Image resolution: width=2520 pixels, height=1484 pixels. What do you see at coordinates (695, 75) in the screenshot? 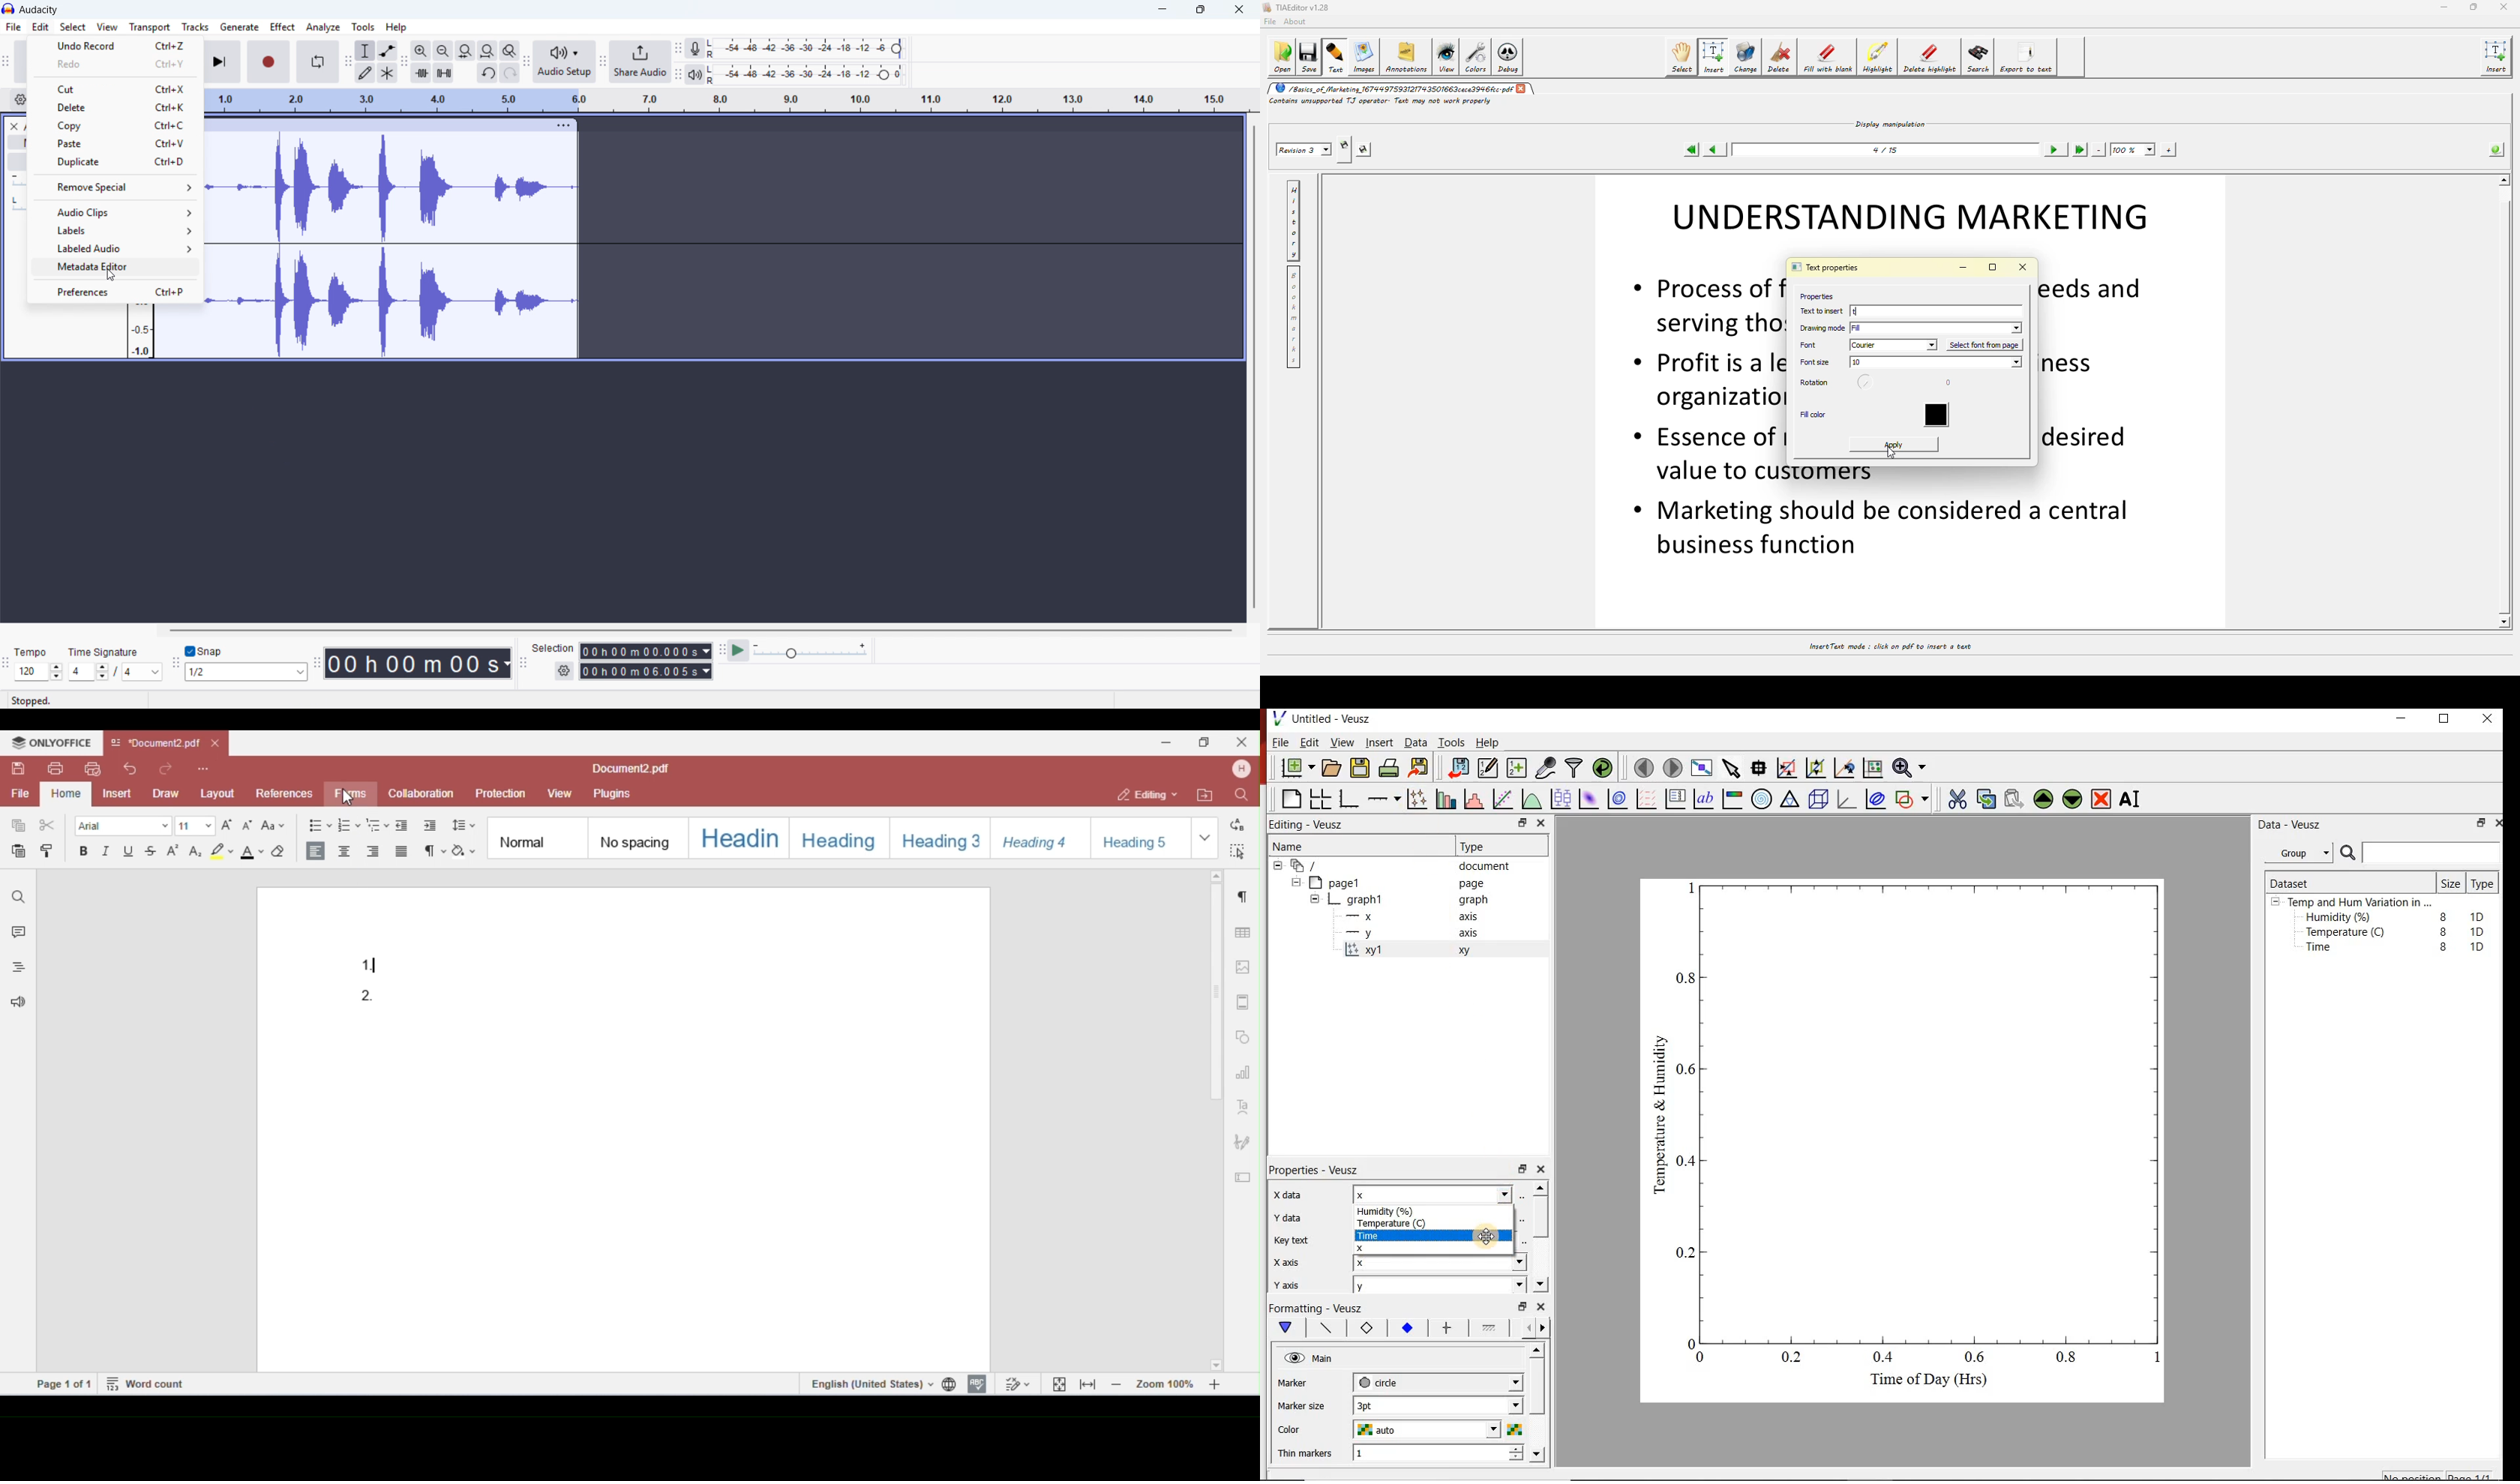
I see `playback meter` at bounding box center [695, 75].